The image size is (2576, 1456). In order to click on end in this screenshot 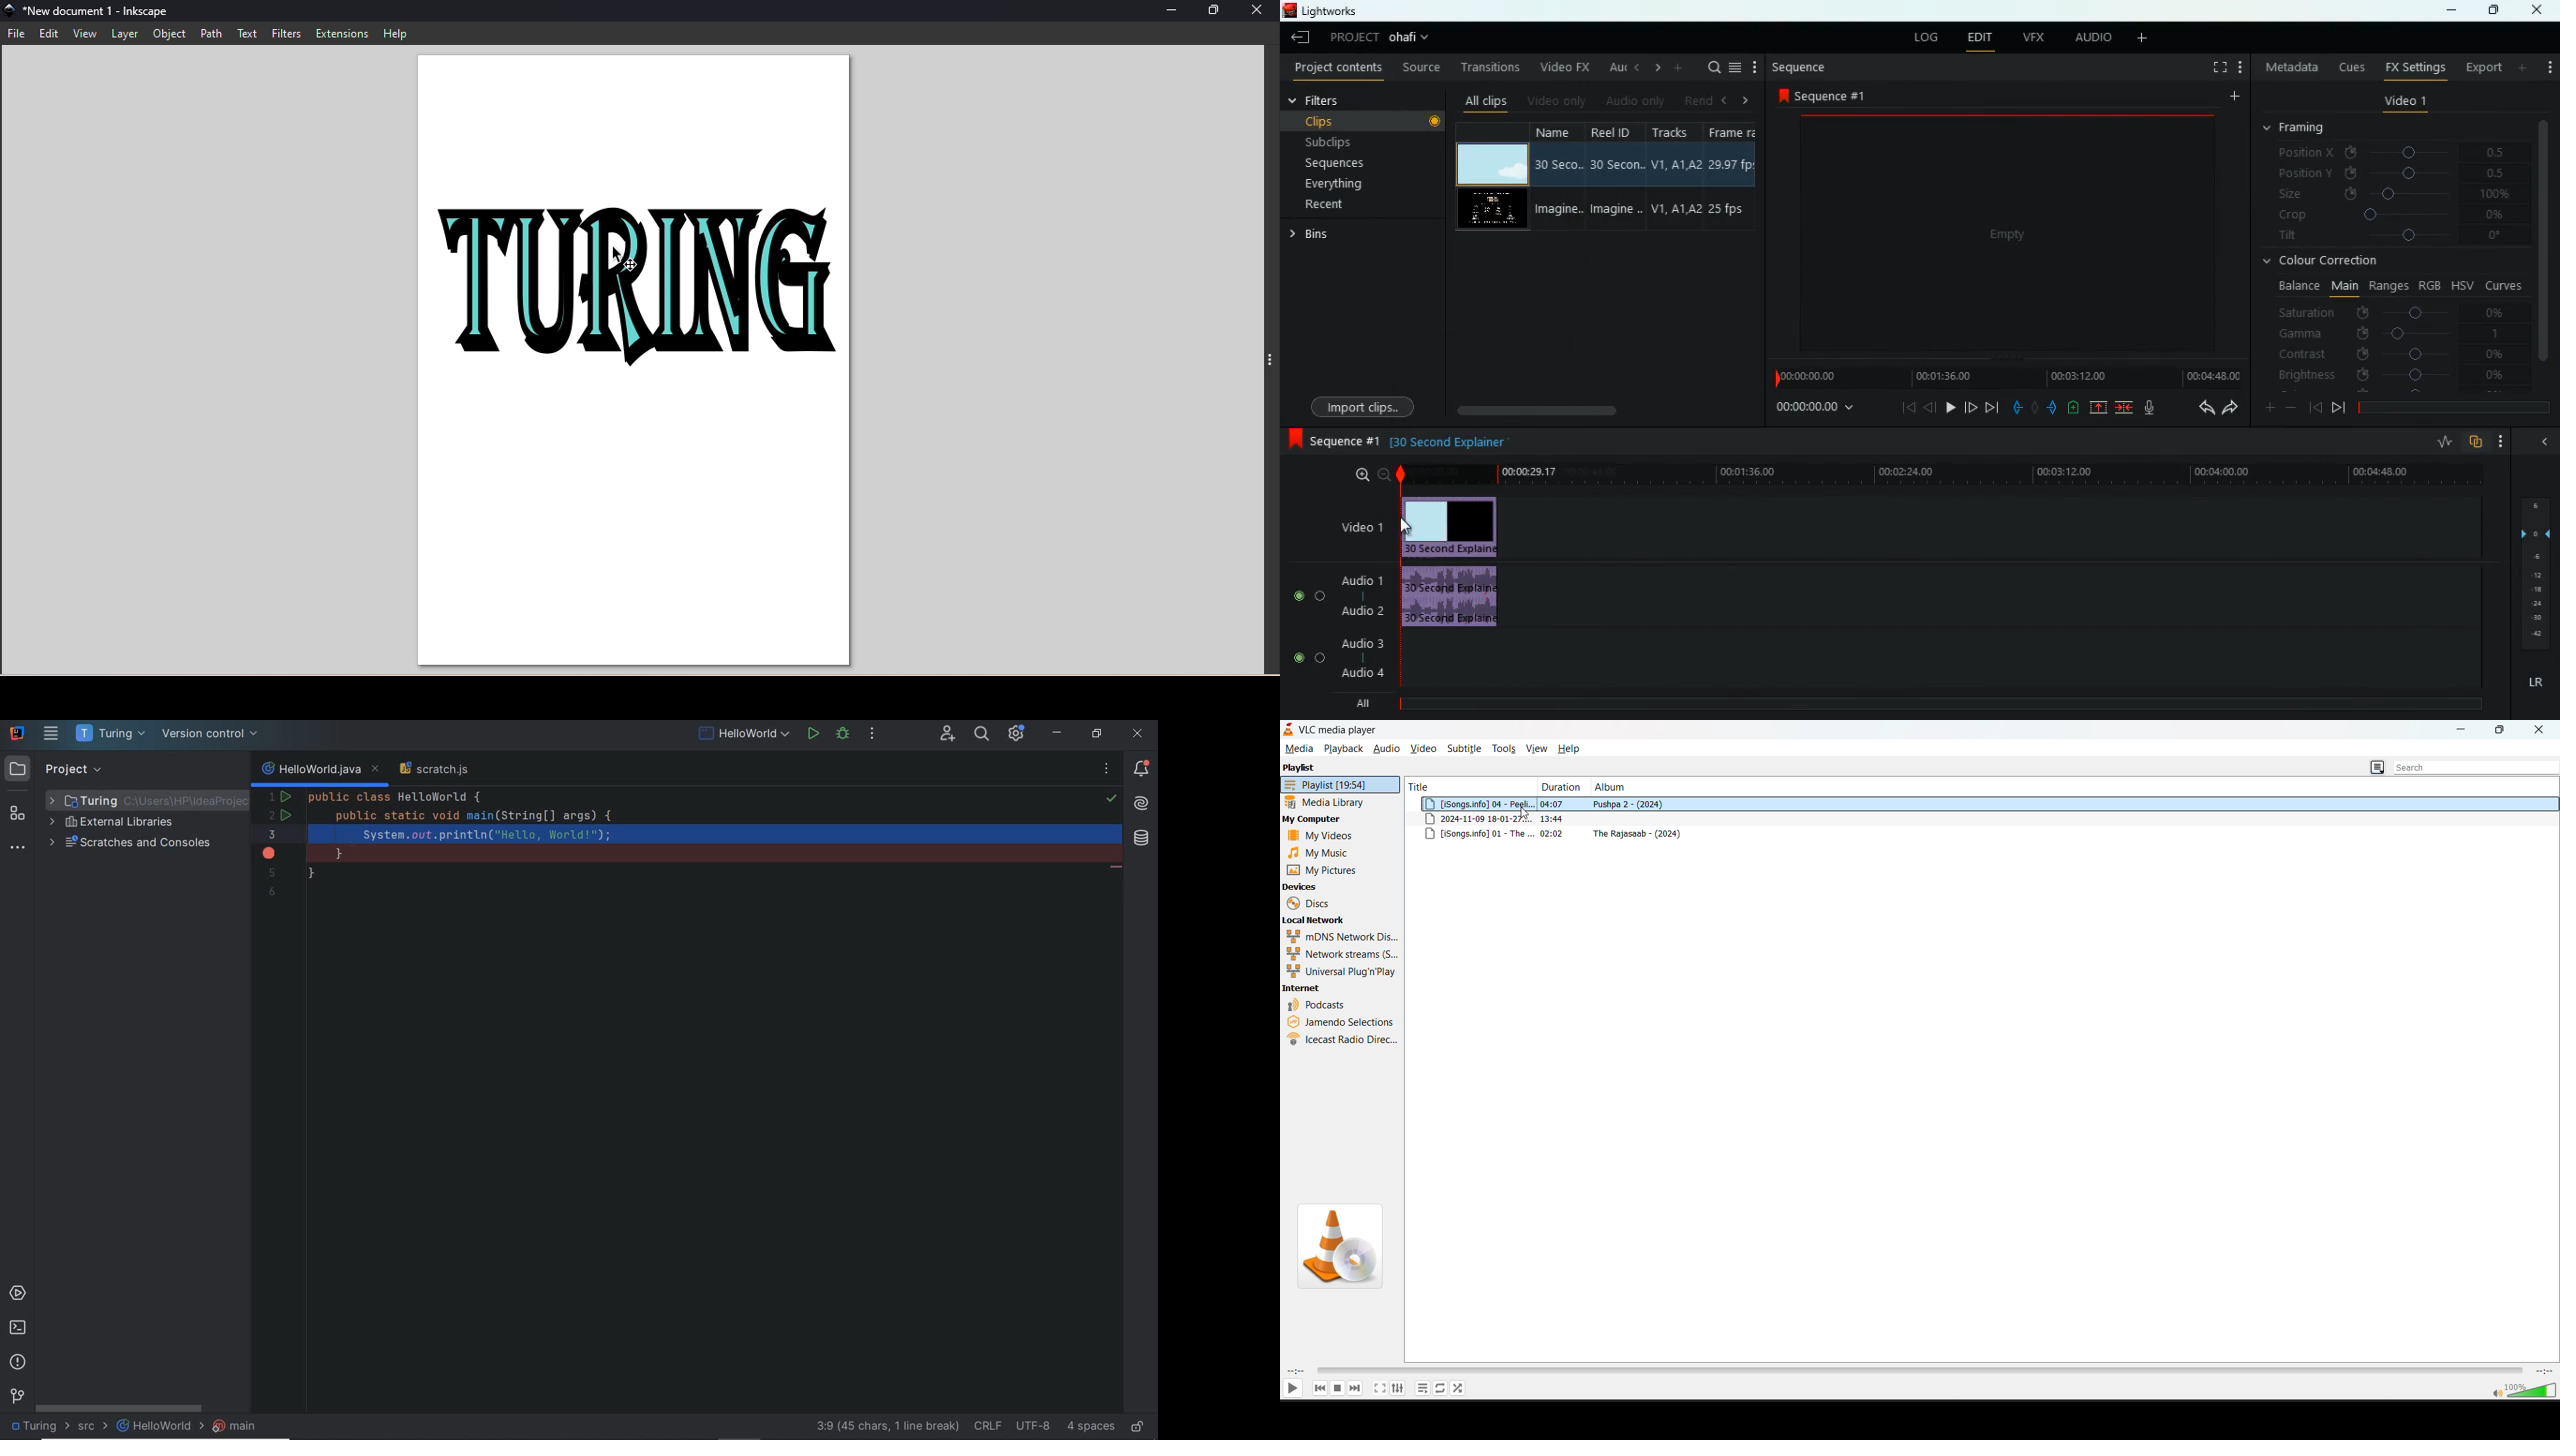, I will do `click(1992, 406)`.